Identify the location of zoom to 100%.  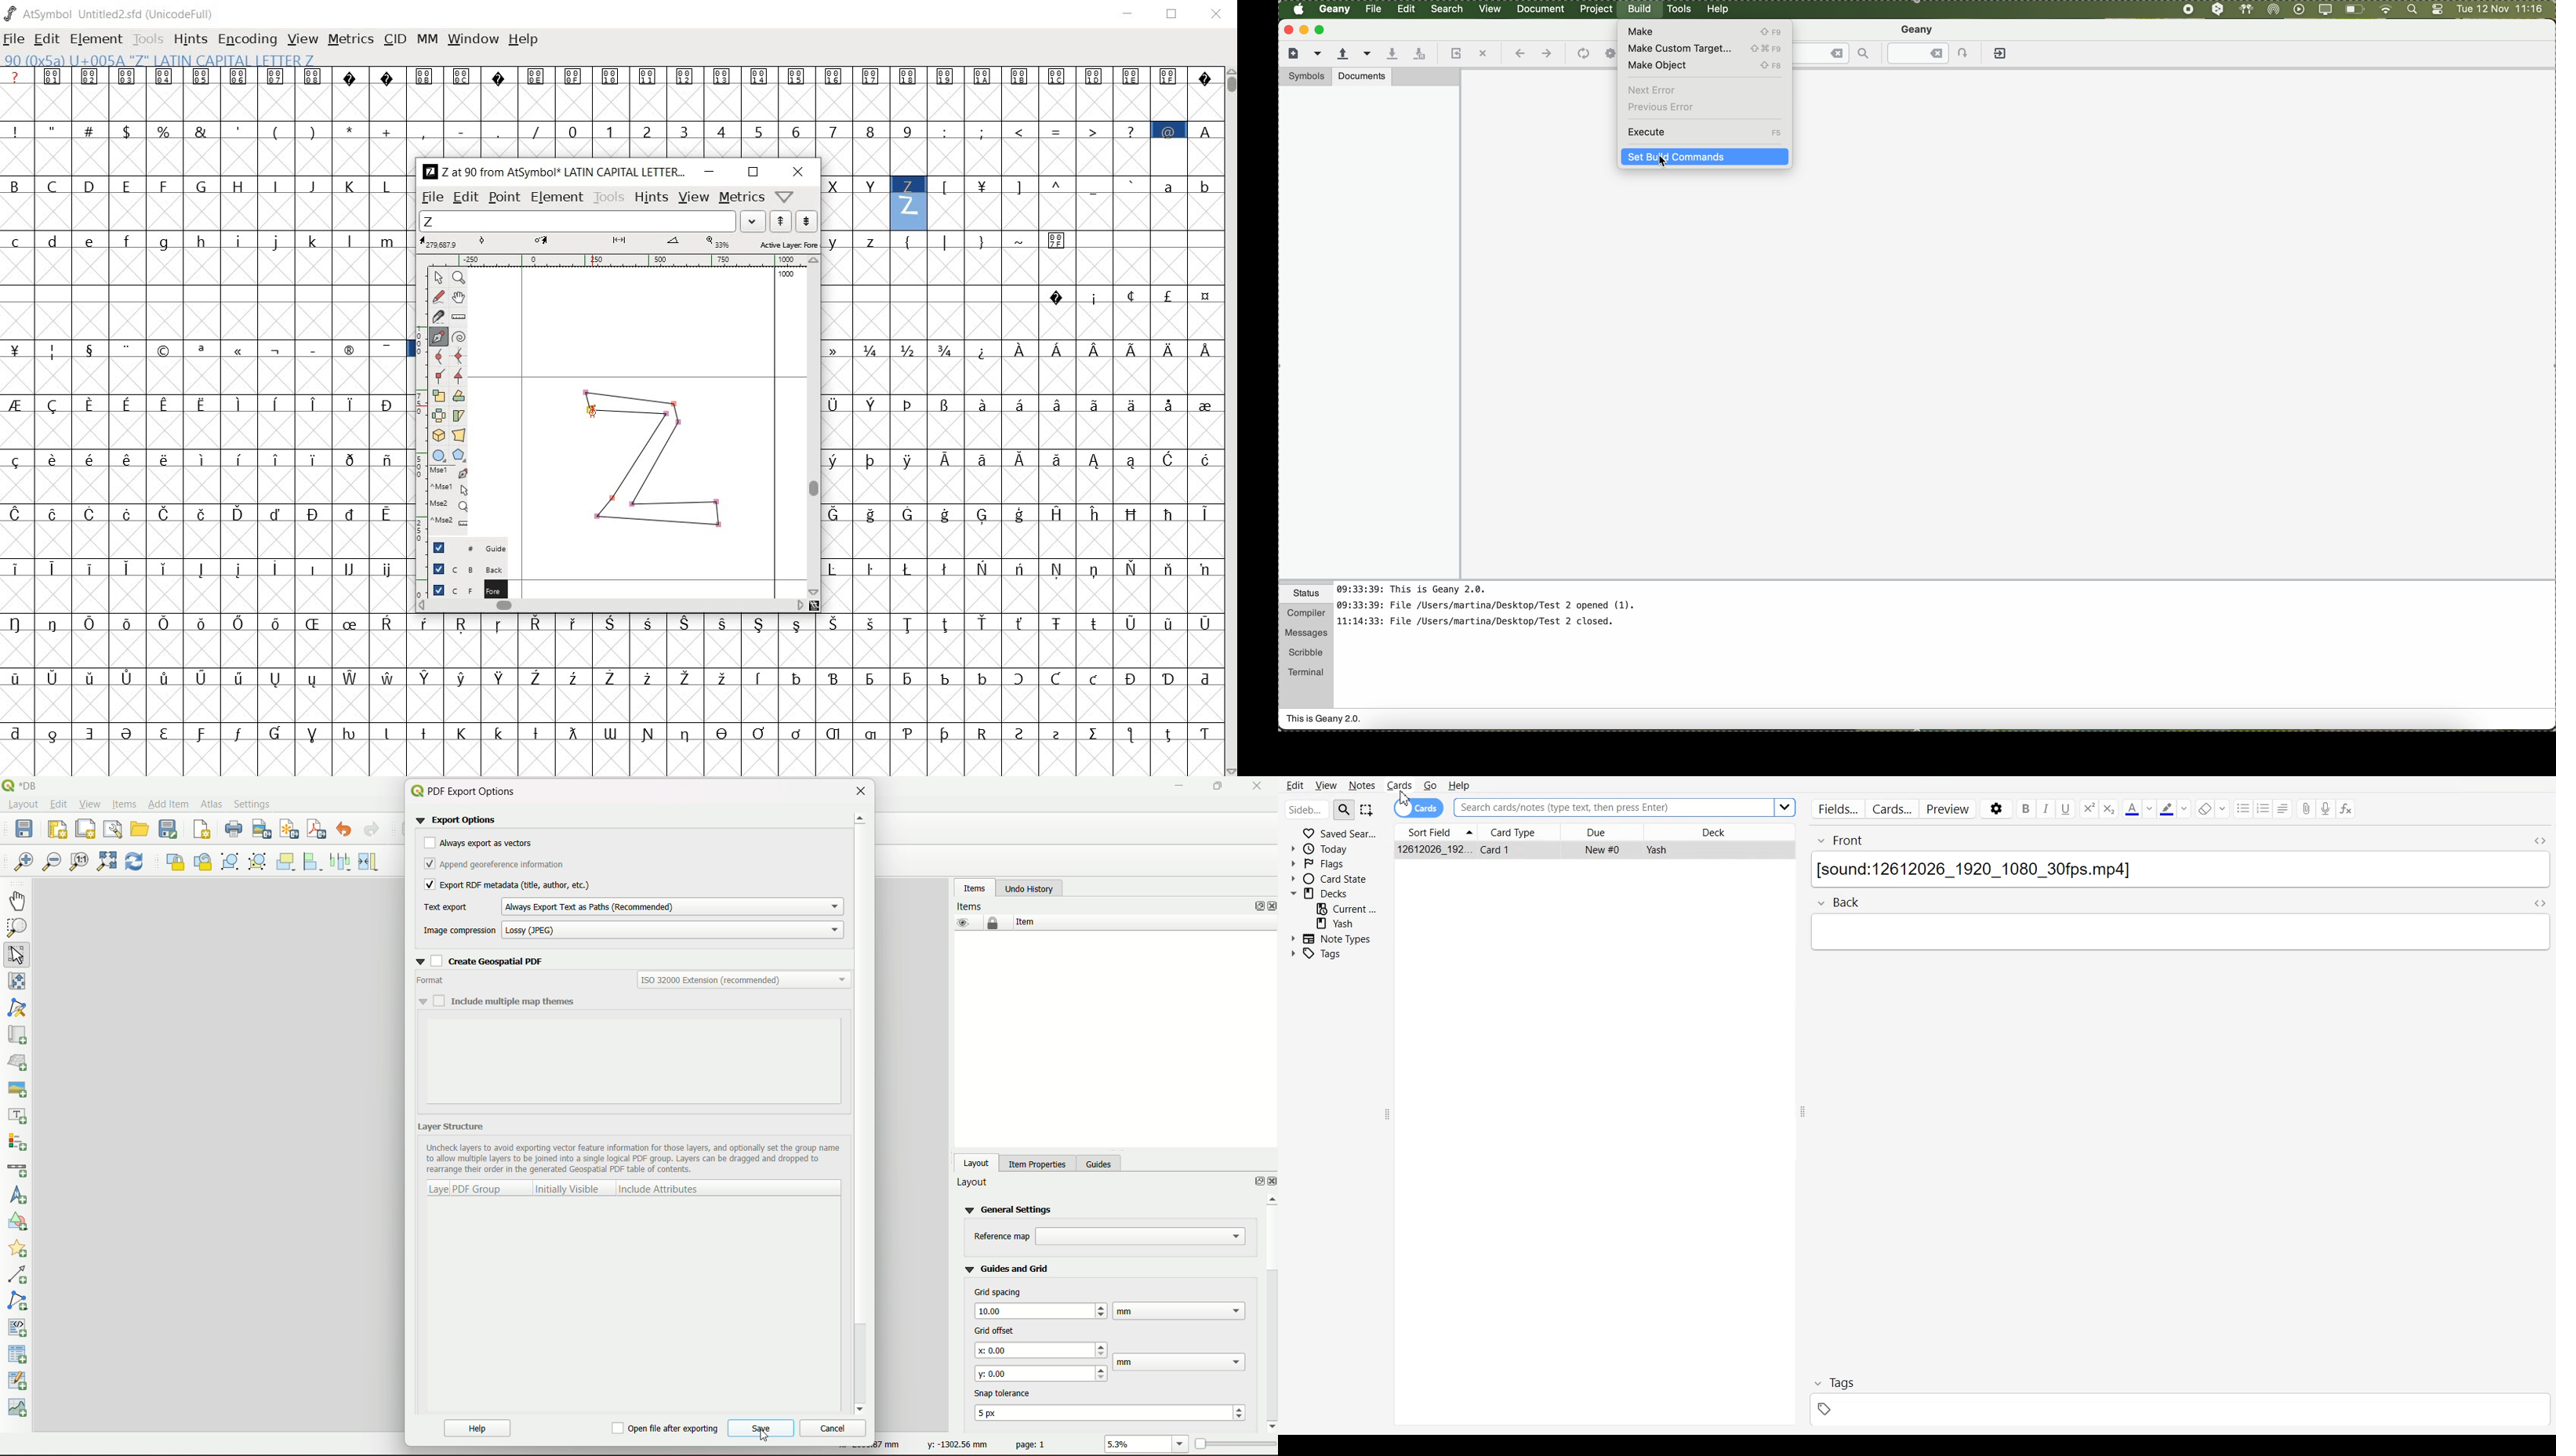
(79, 863).